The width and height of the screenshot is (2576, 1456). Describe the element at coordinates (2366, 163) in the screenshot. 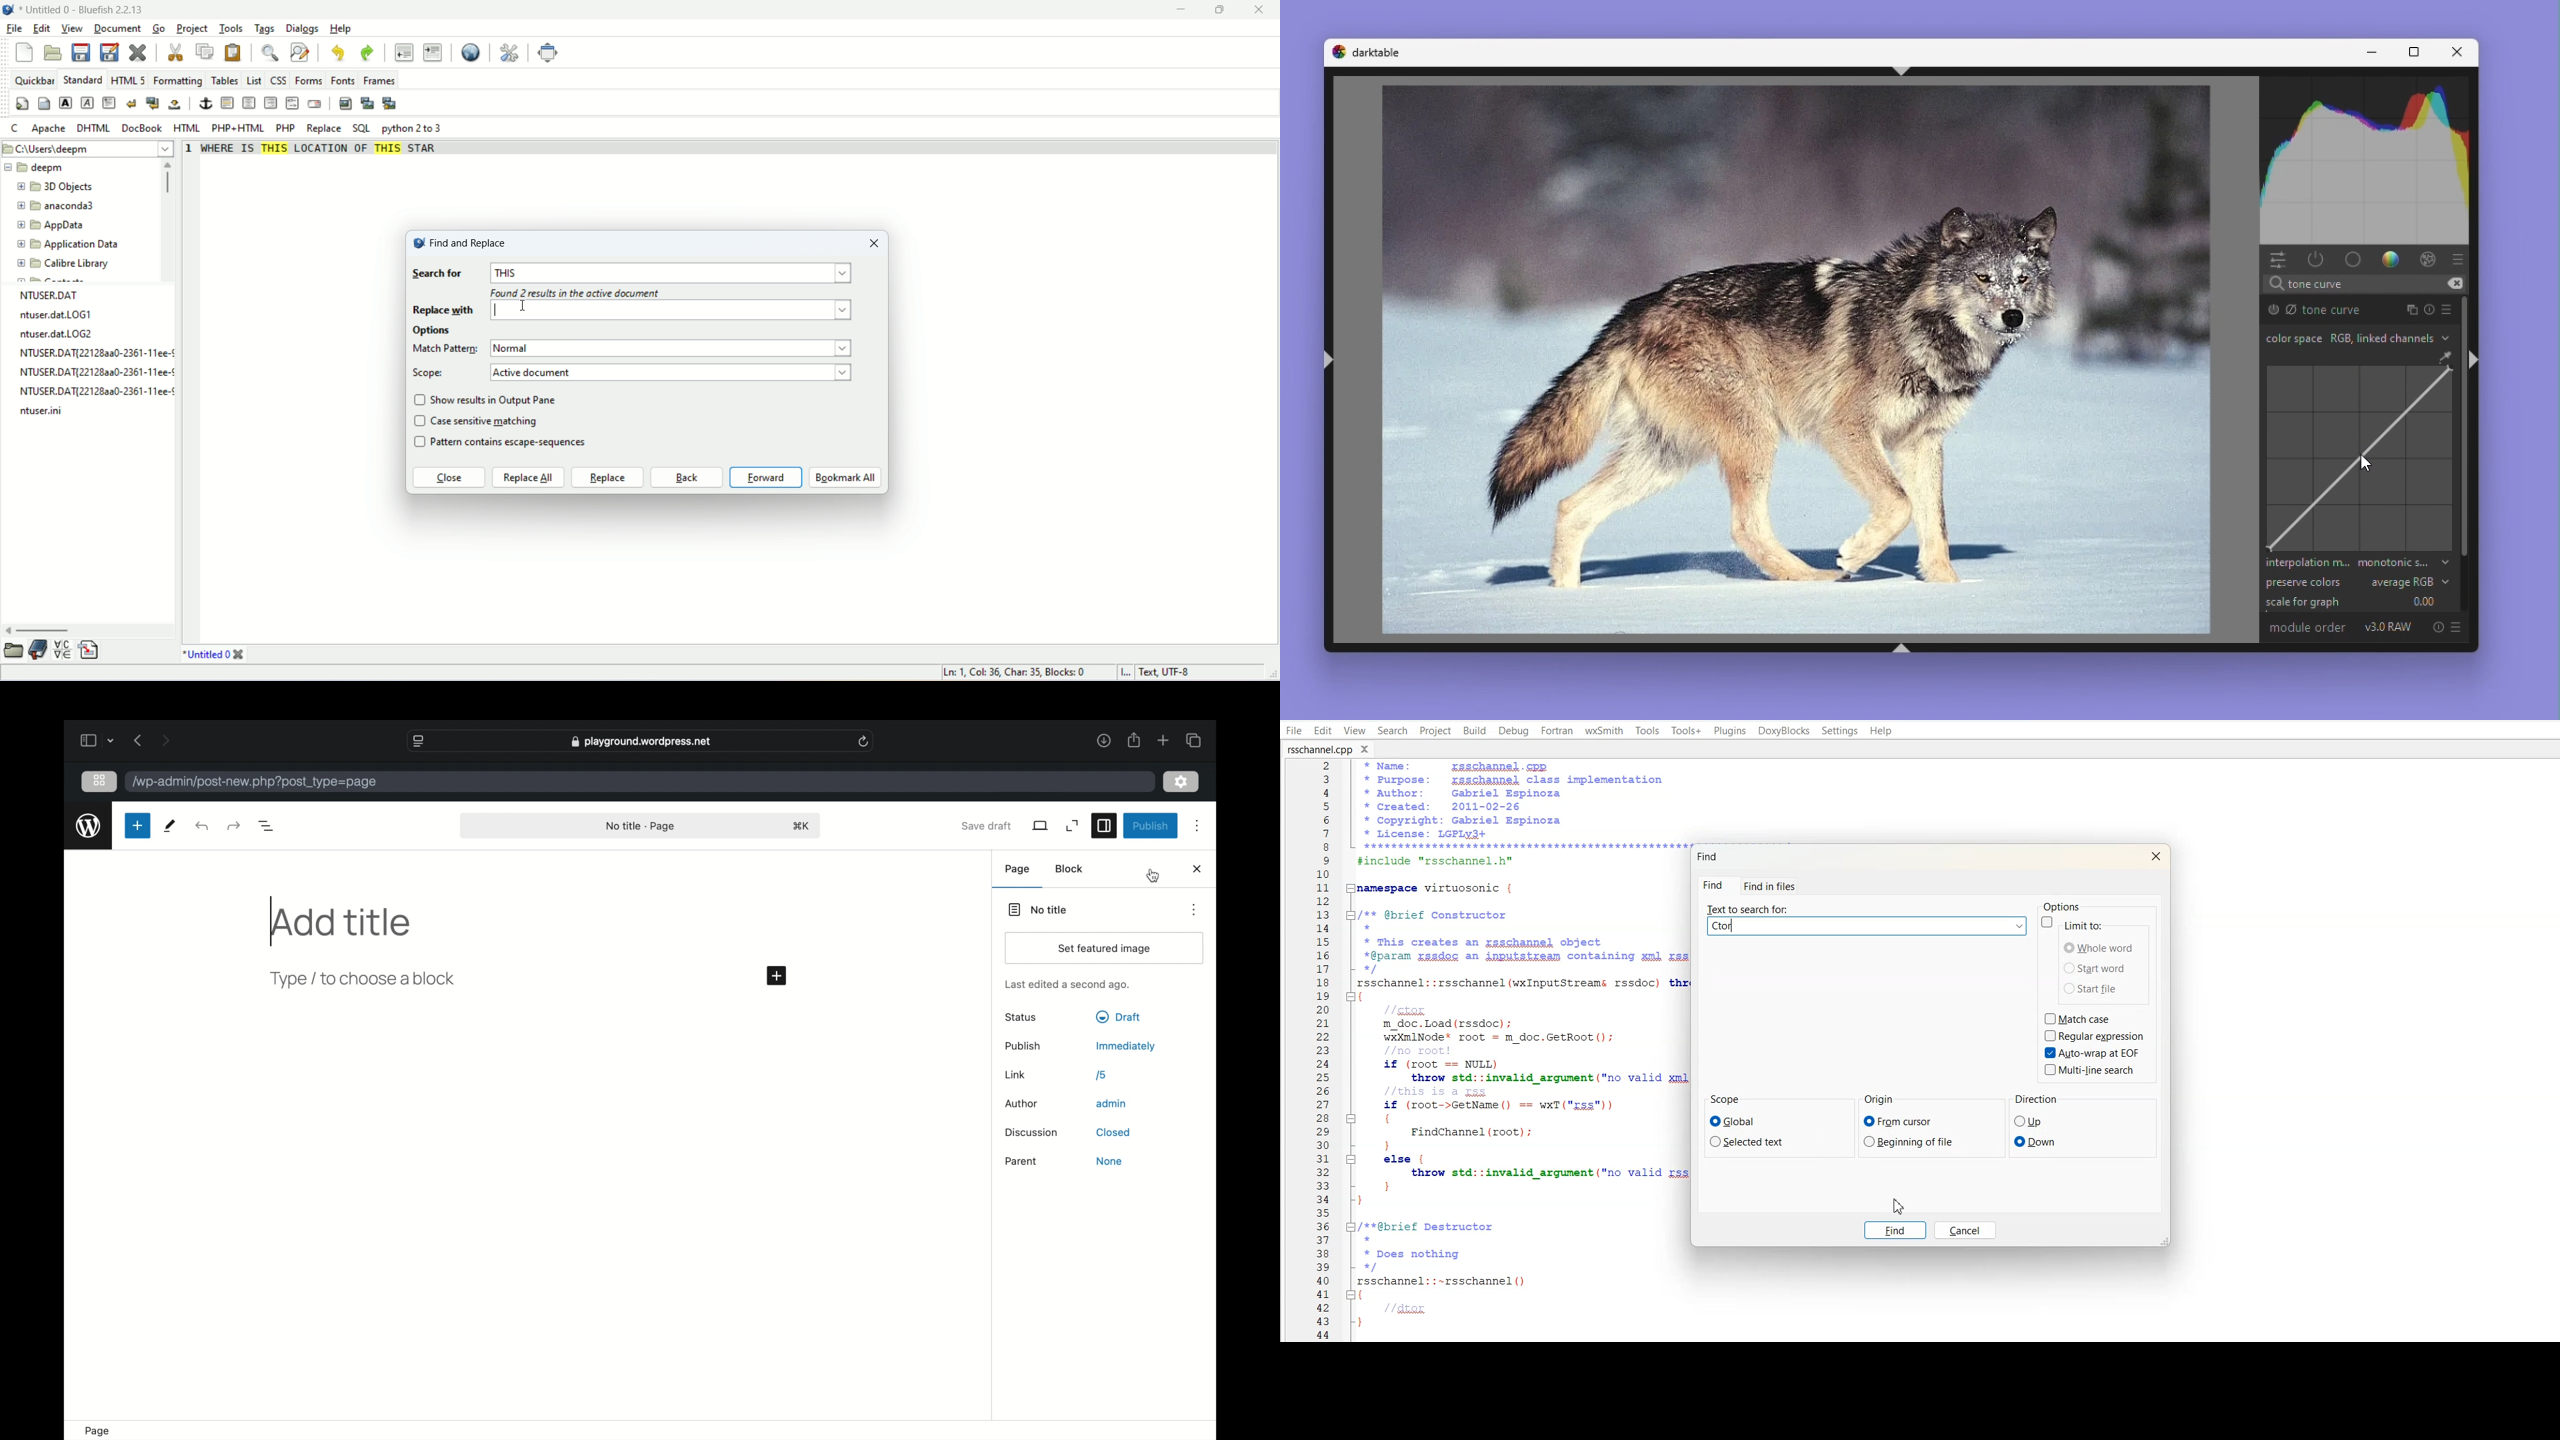

I see `Waveform` at that location.